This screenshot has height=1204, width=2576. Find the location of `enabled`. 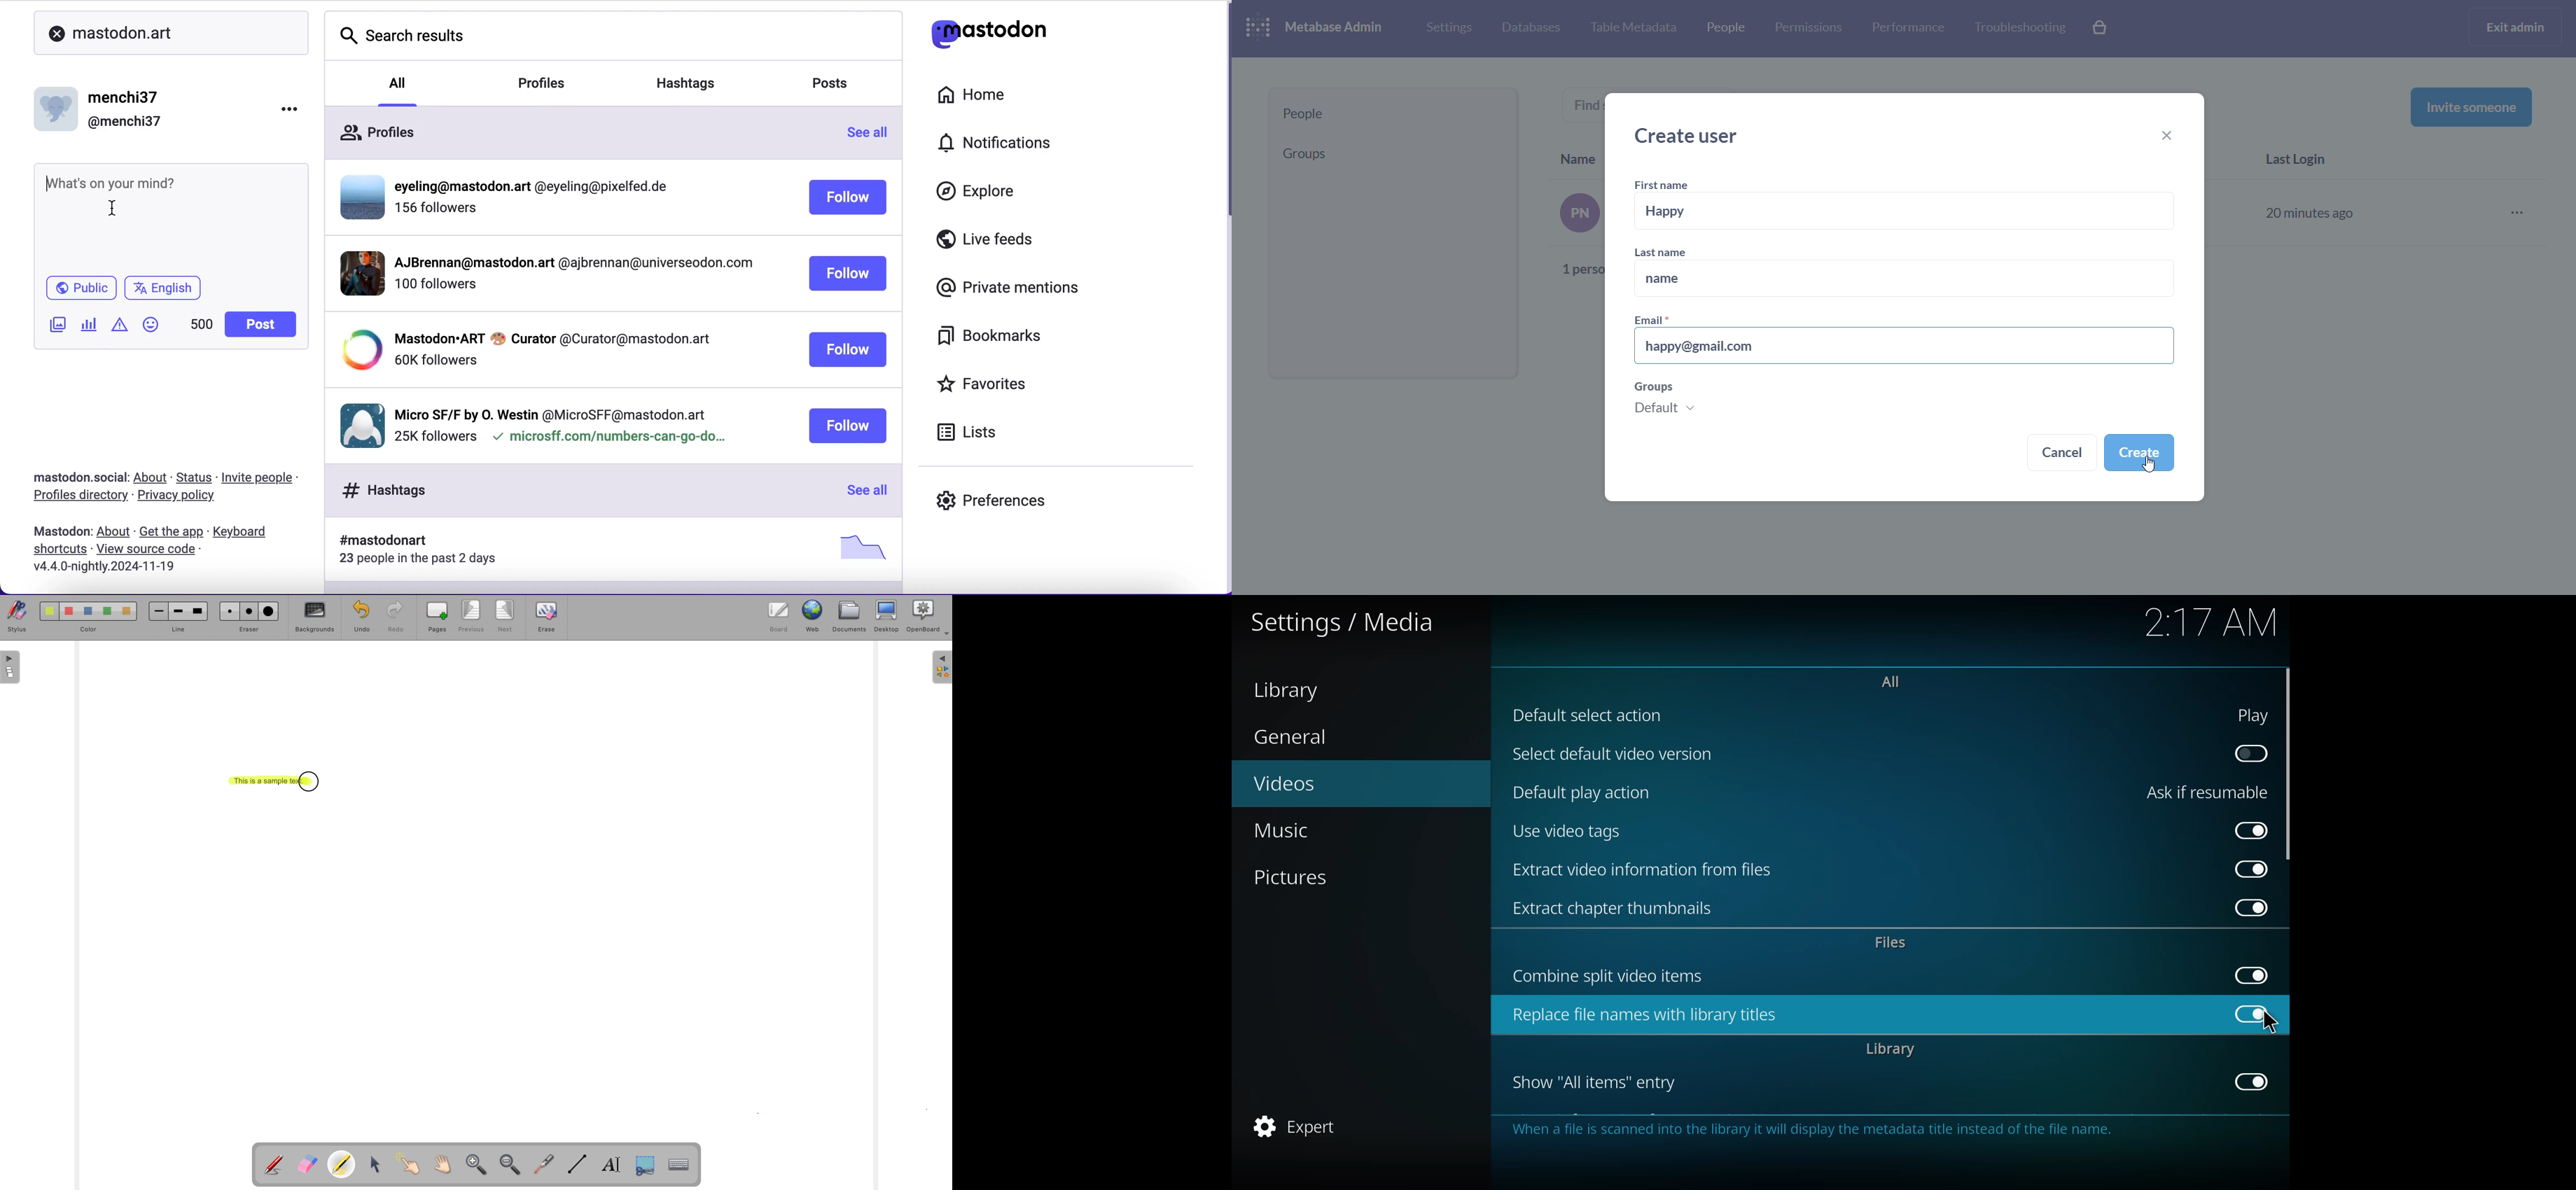

enabled is located at coordinates (2252, 1013).